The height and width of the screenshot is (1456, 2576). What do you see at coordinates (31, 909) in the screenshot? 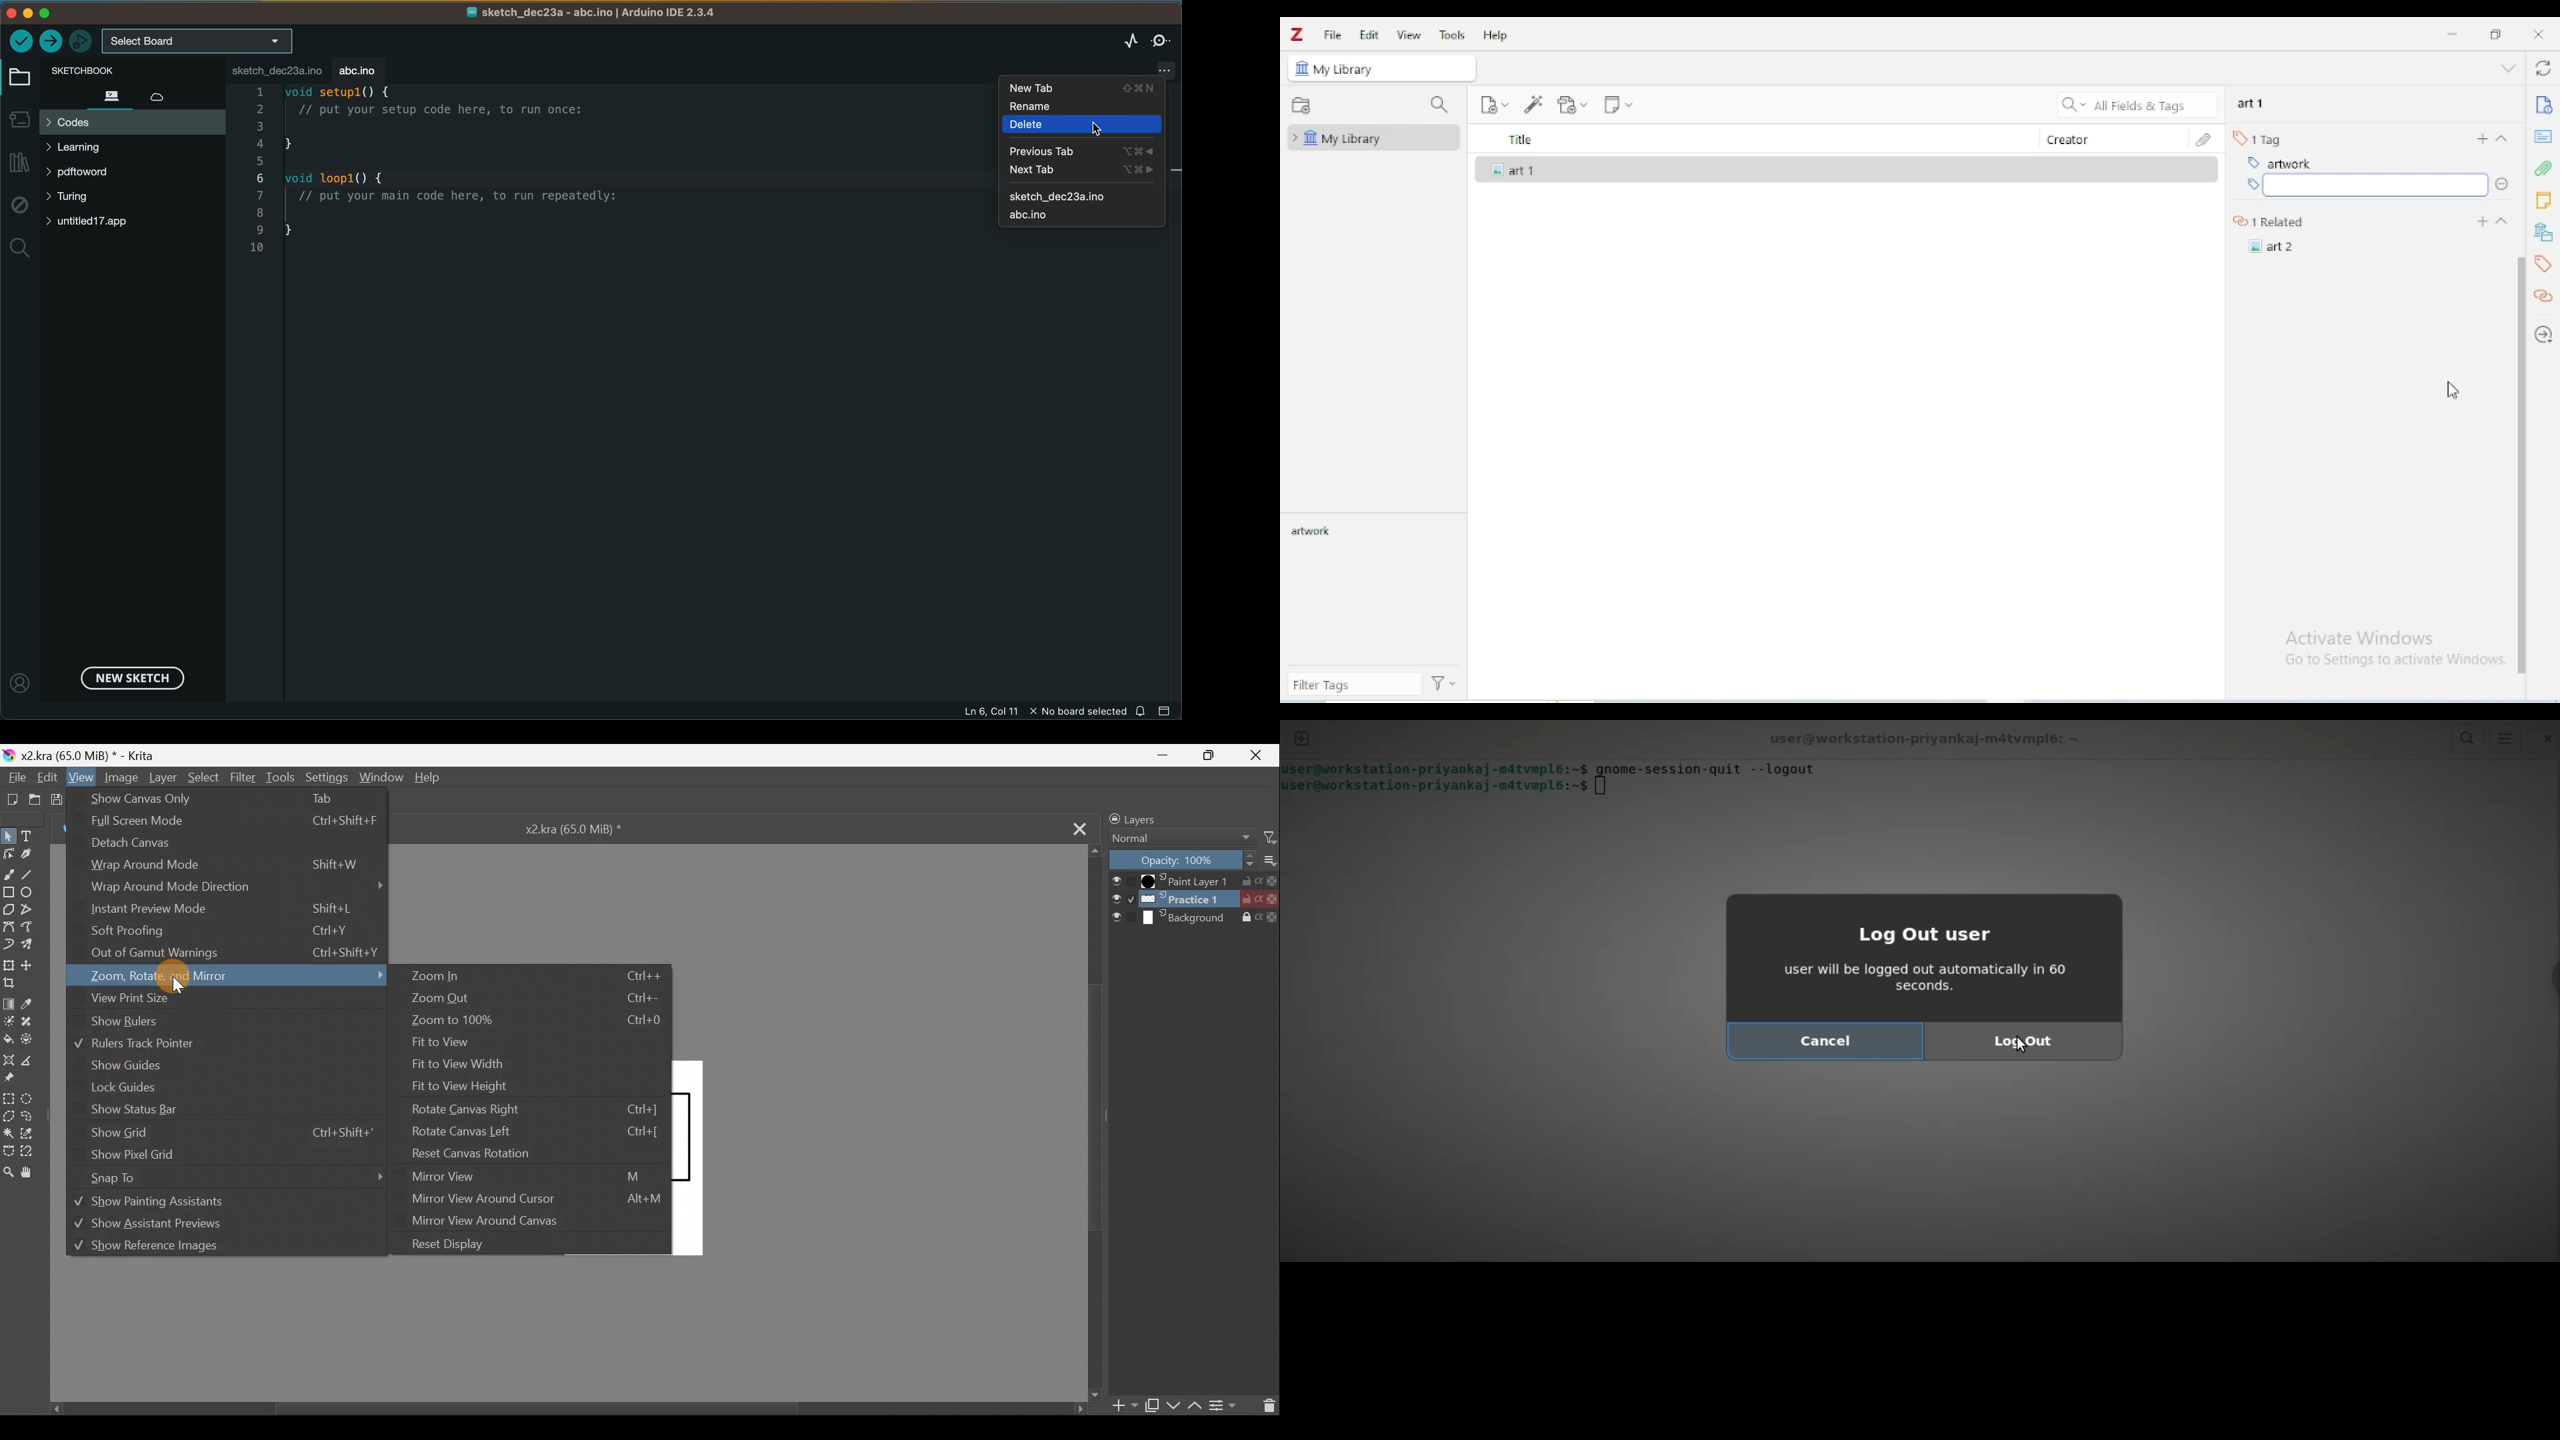
I see `Polyline tool` at bounding box center [31, 909].